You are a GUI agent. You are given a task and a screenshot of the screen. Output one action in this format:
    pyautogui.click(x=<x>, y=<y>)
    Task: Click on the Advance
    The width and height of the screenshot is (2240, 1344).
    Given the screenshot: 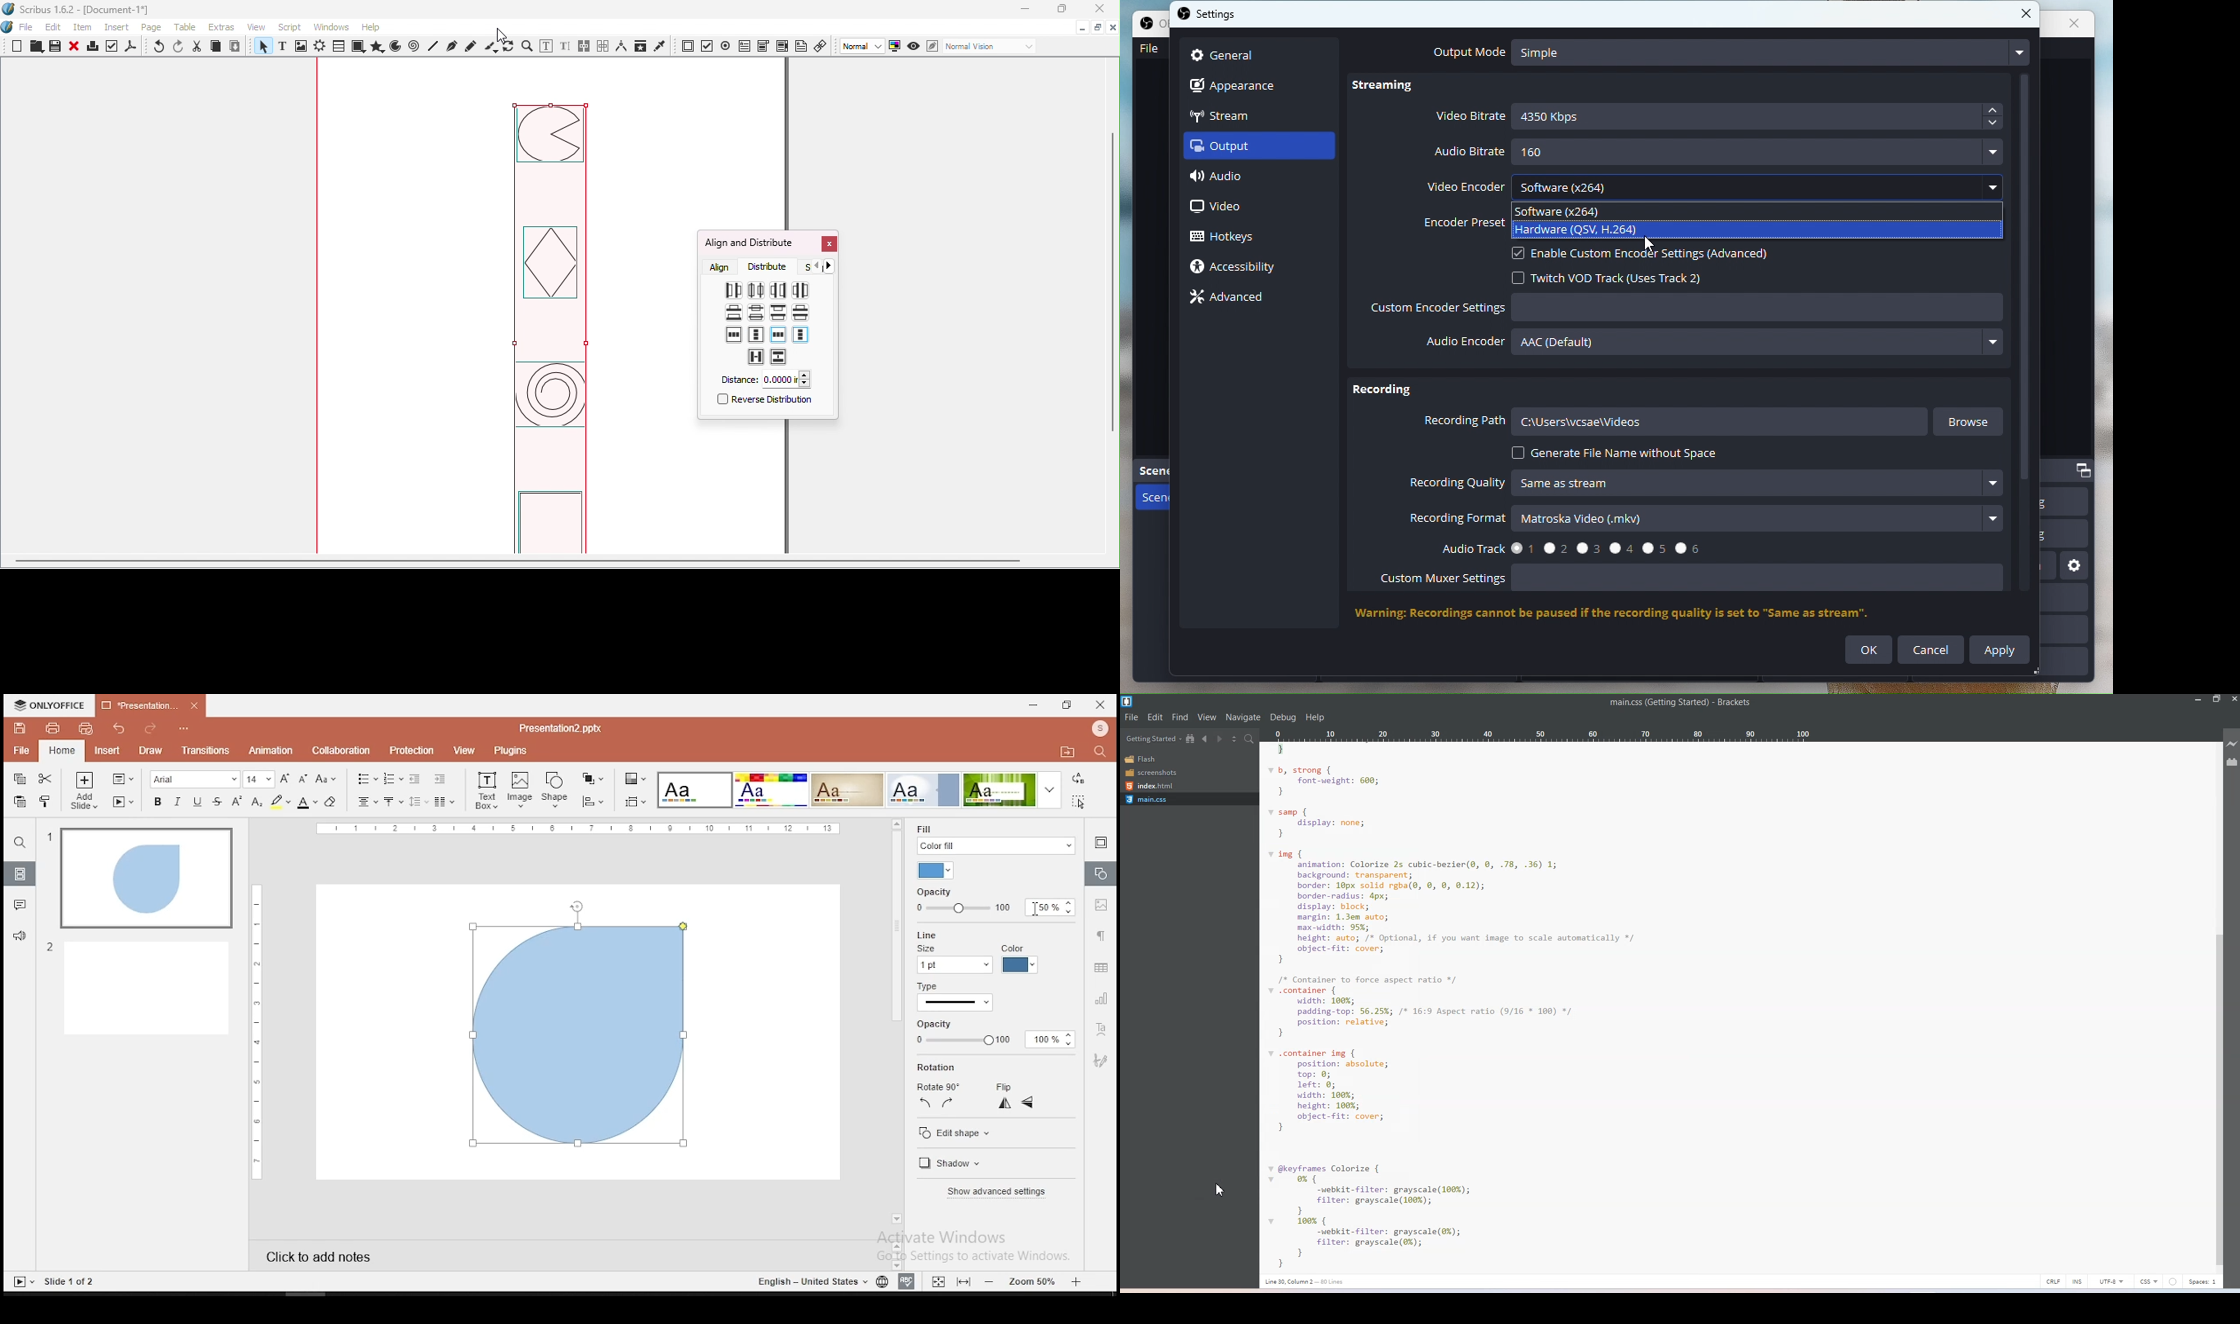 What is the action you would take?
    pyautogui.click(x=1234, y=297)
    